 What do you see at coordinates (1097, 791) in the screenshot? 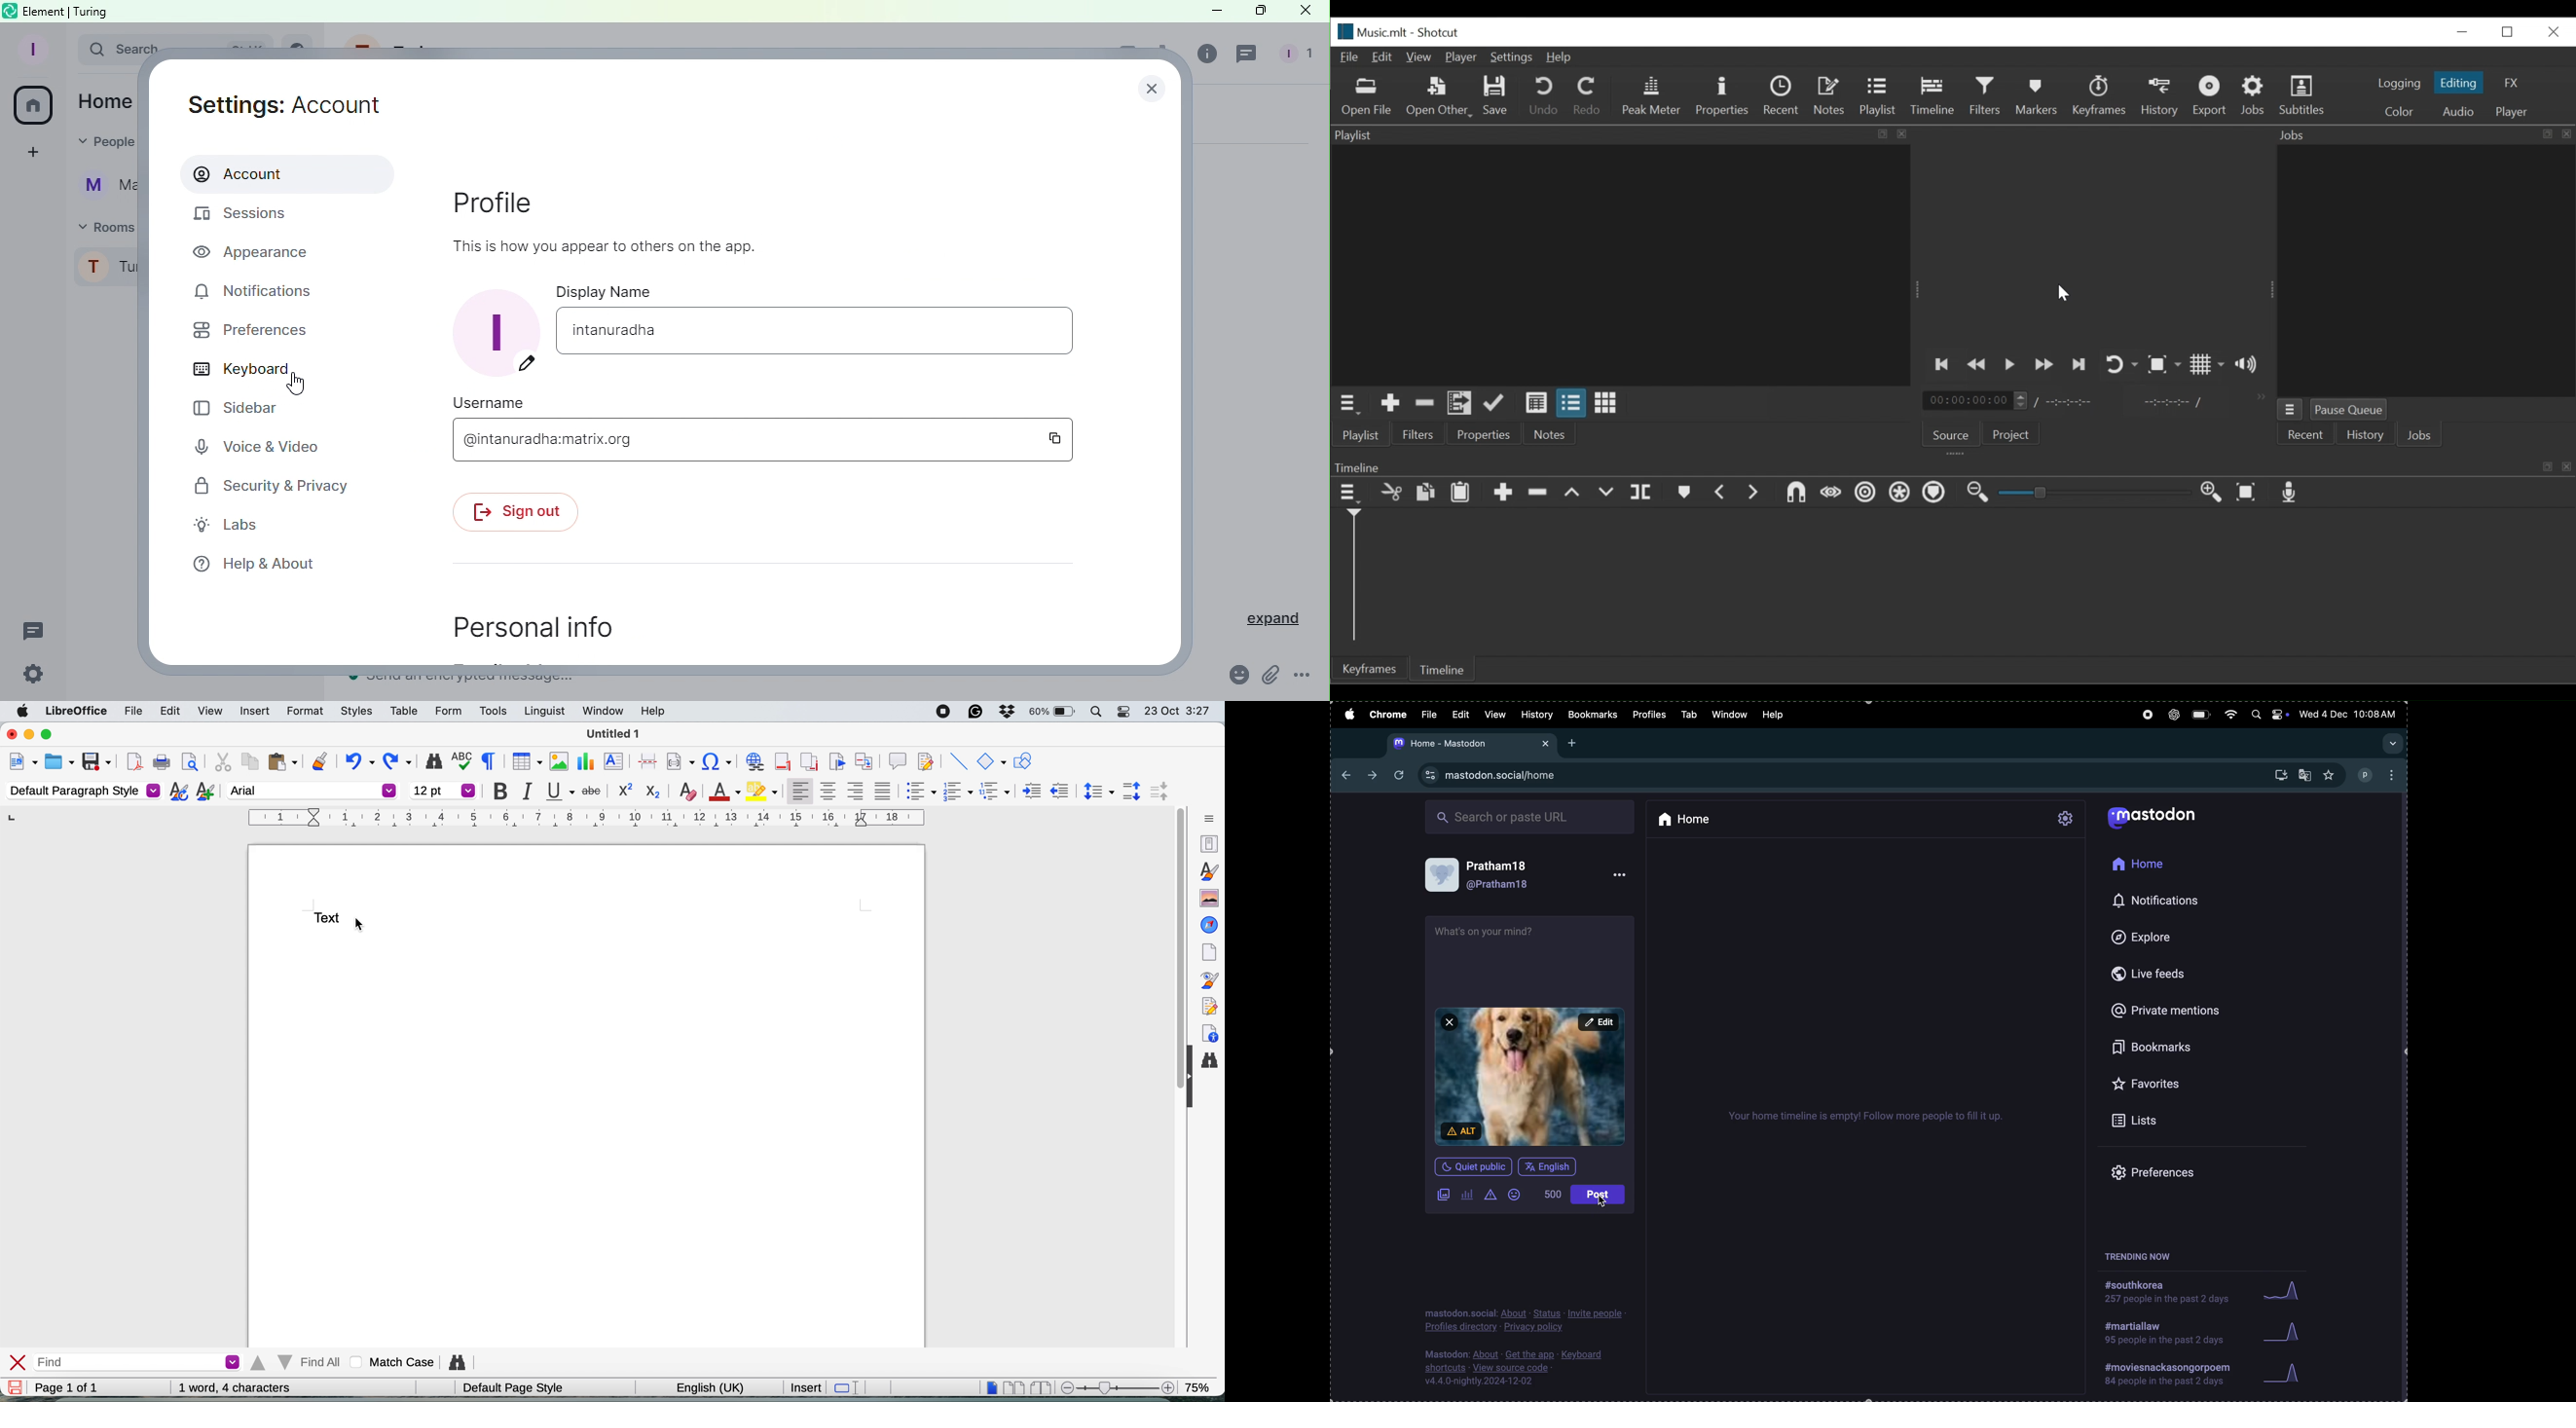
I see `set line spacing` at bounding box center [1097, 791].